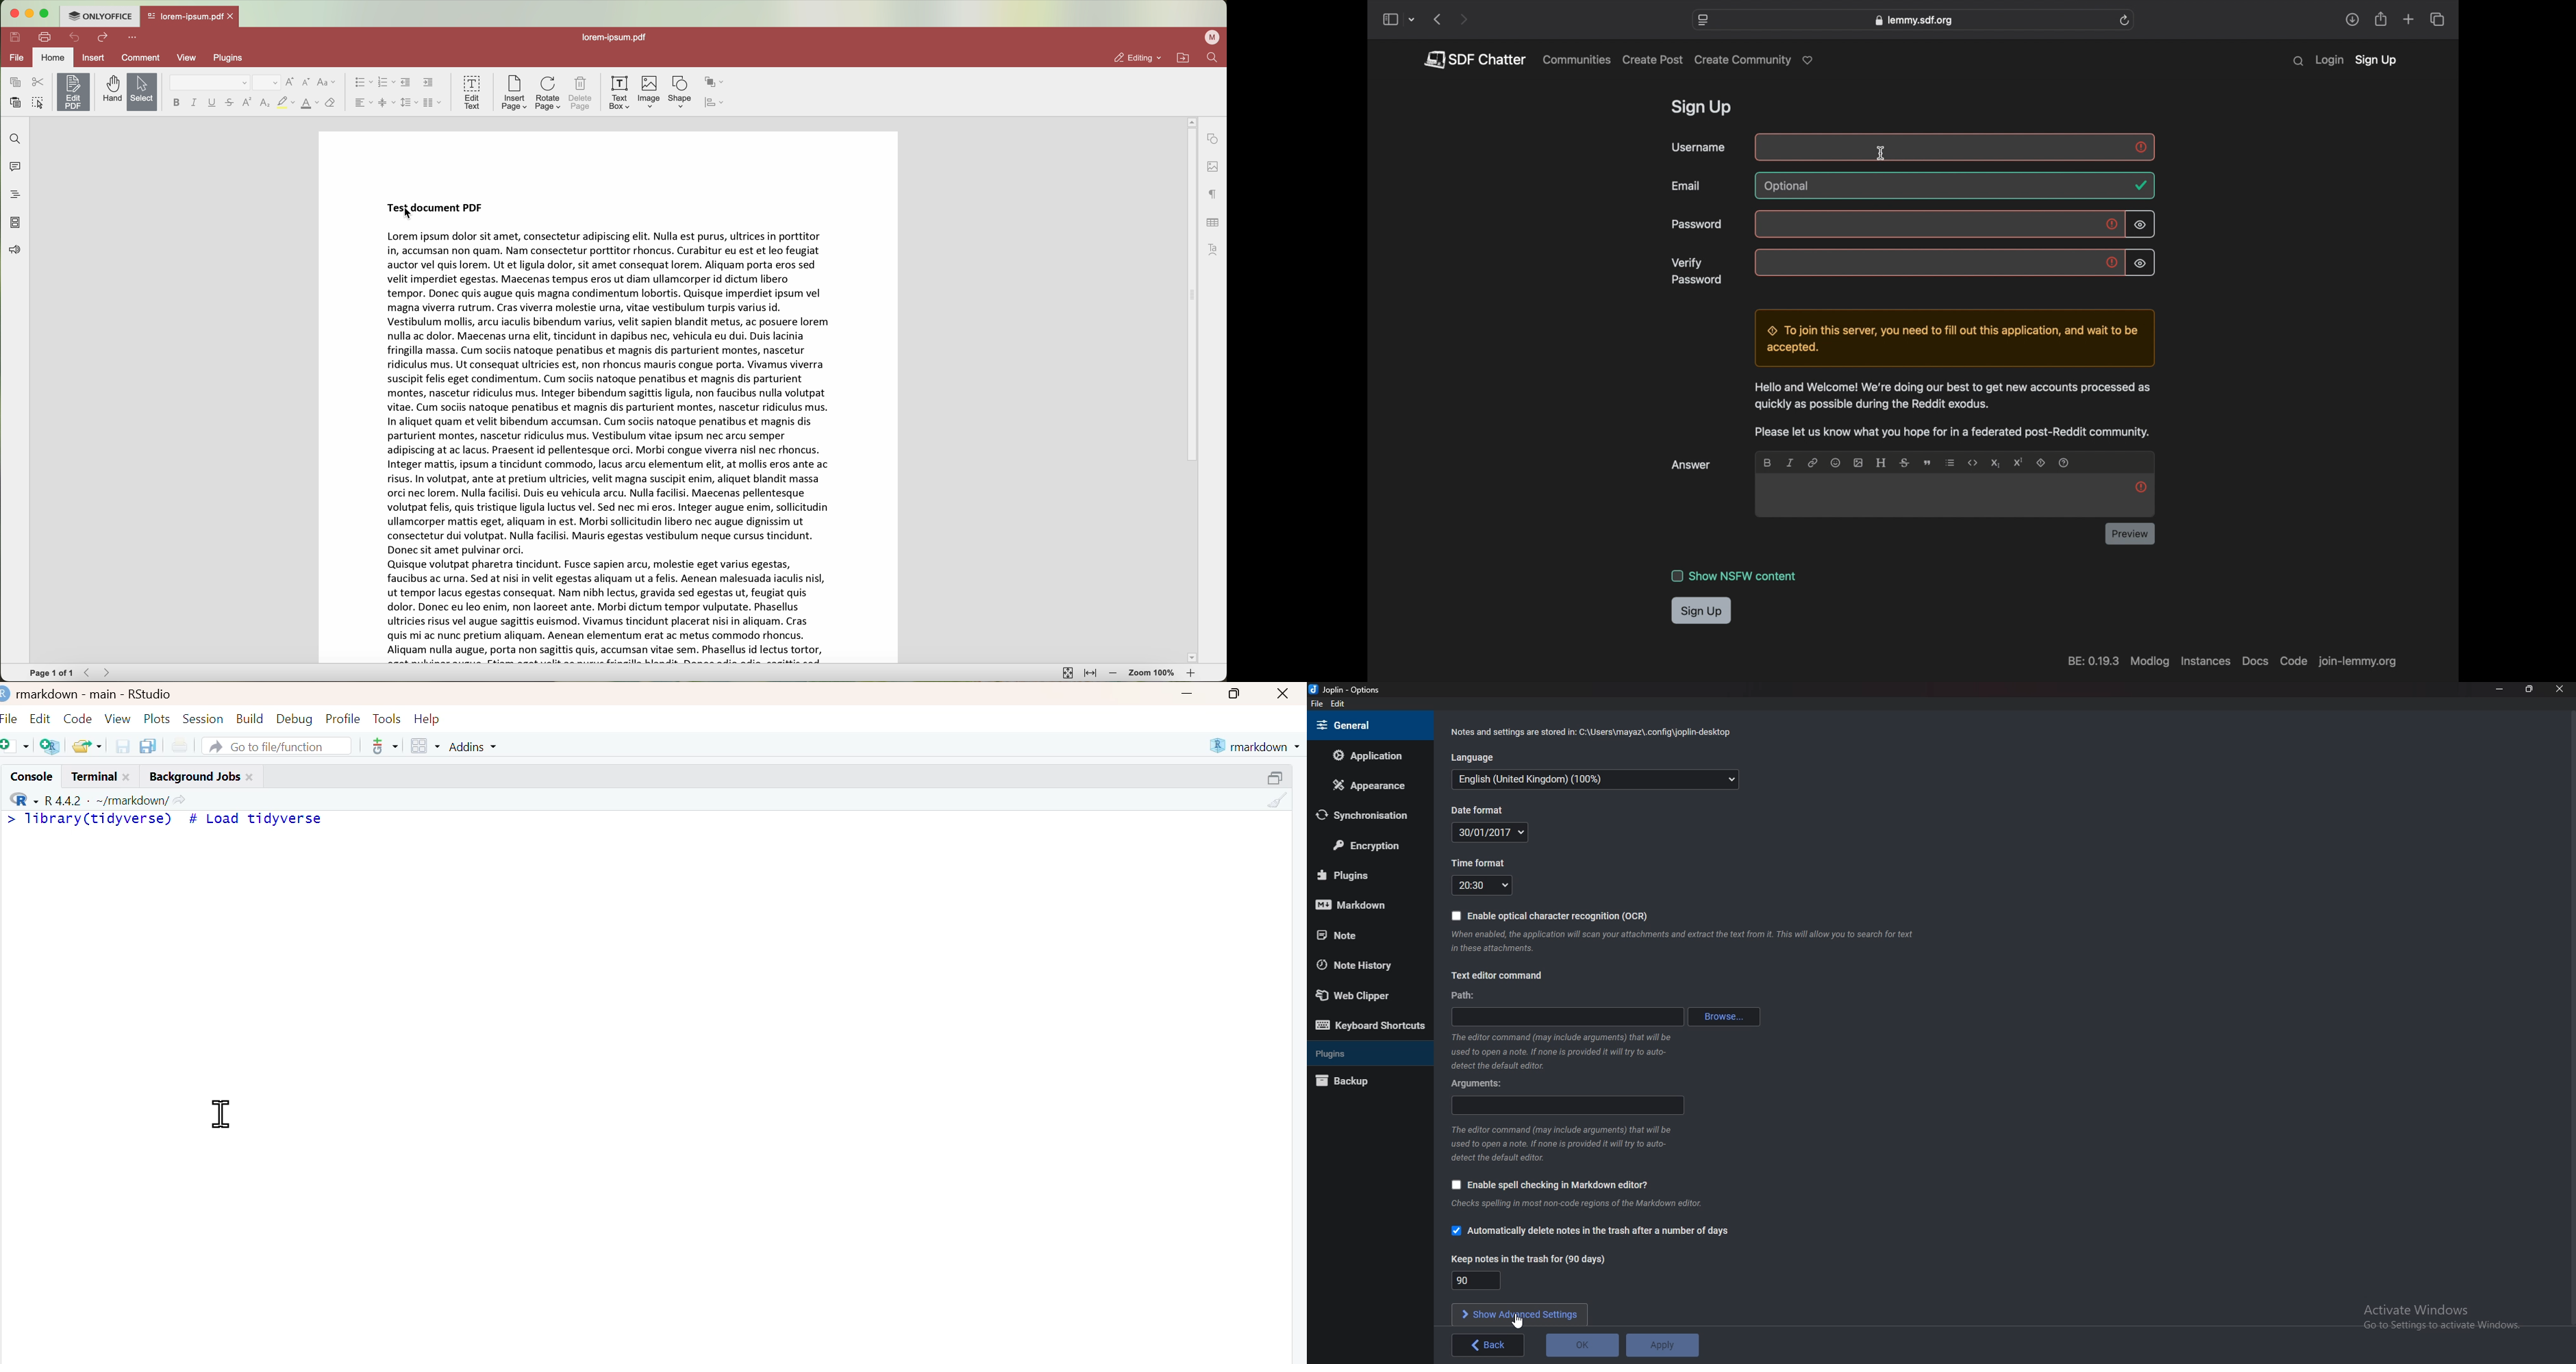 The width and height of the screenshot is (2576, 1372). Describe the element at coordinates (1687, 186) in the screenshot. I see `email` at that location.